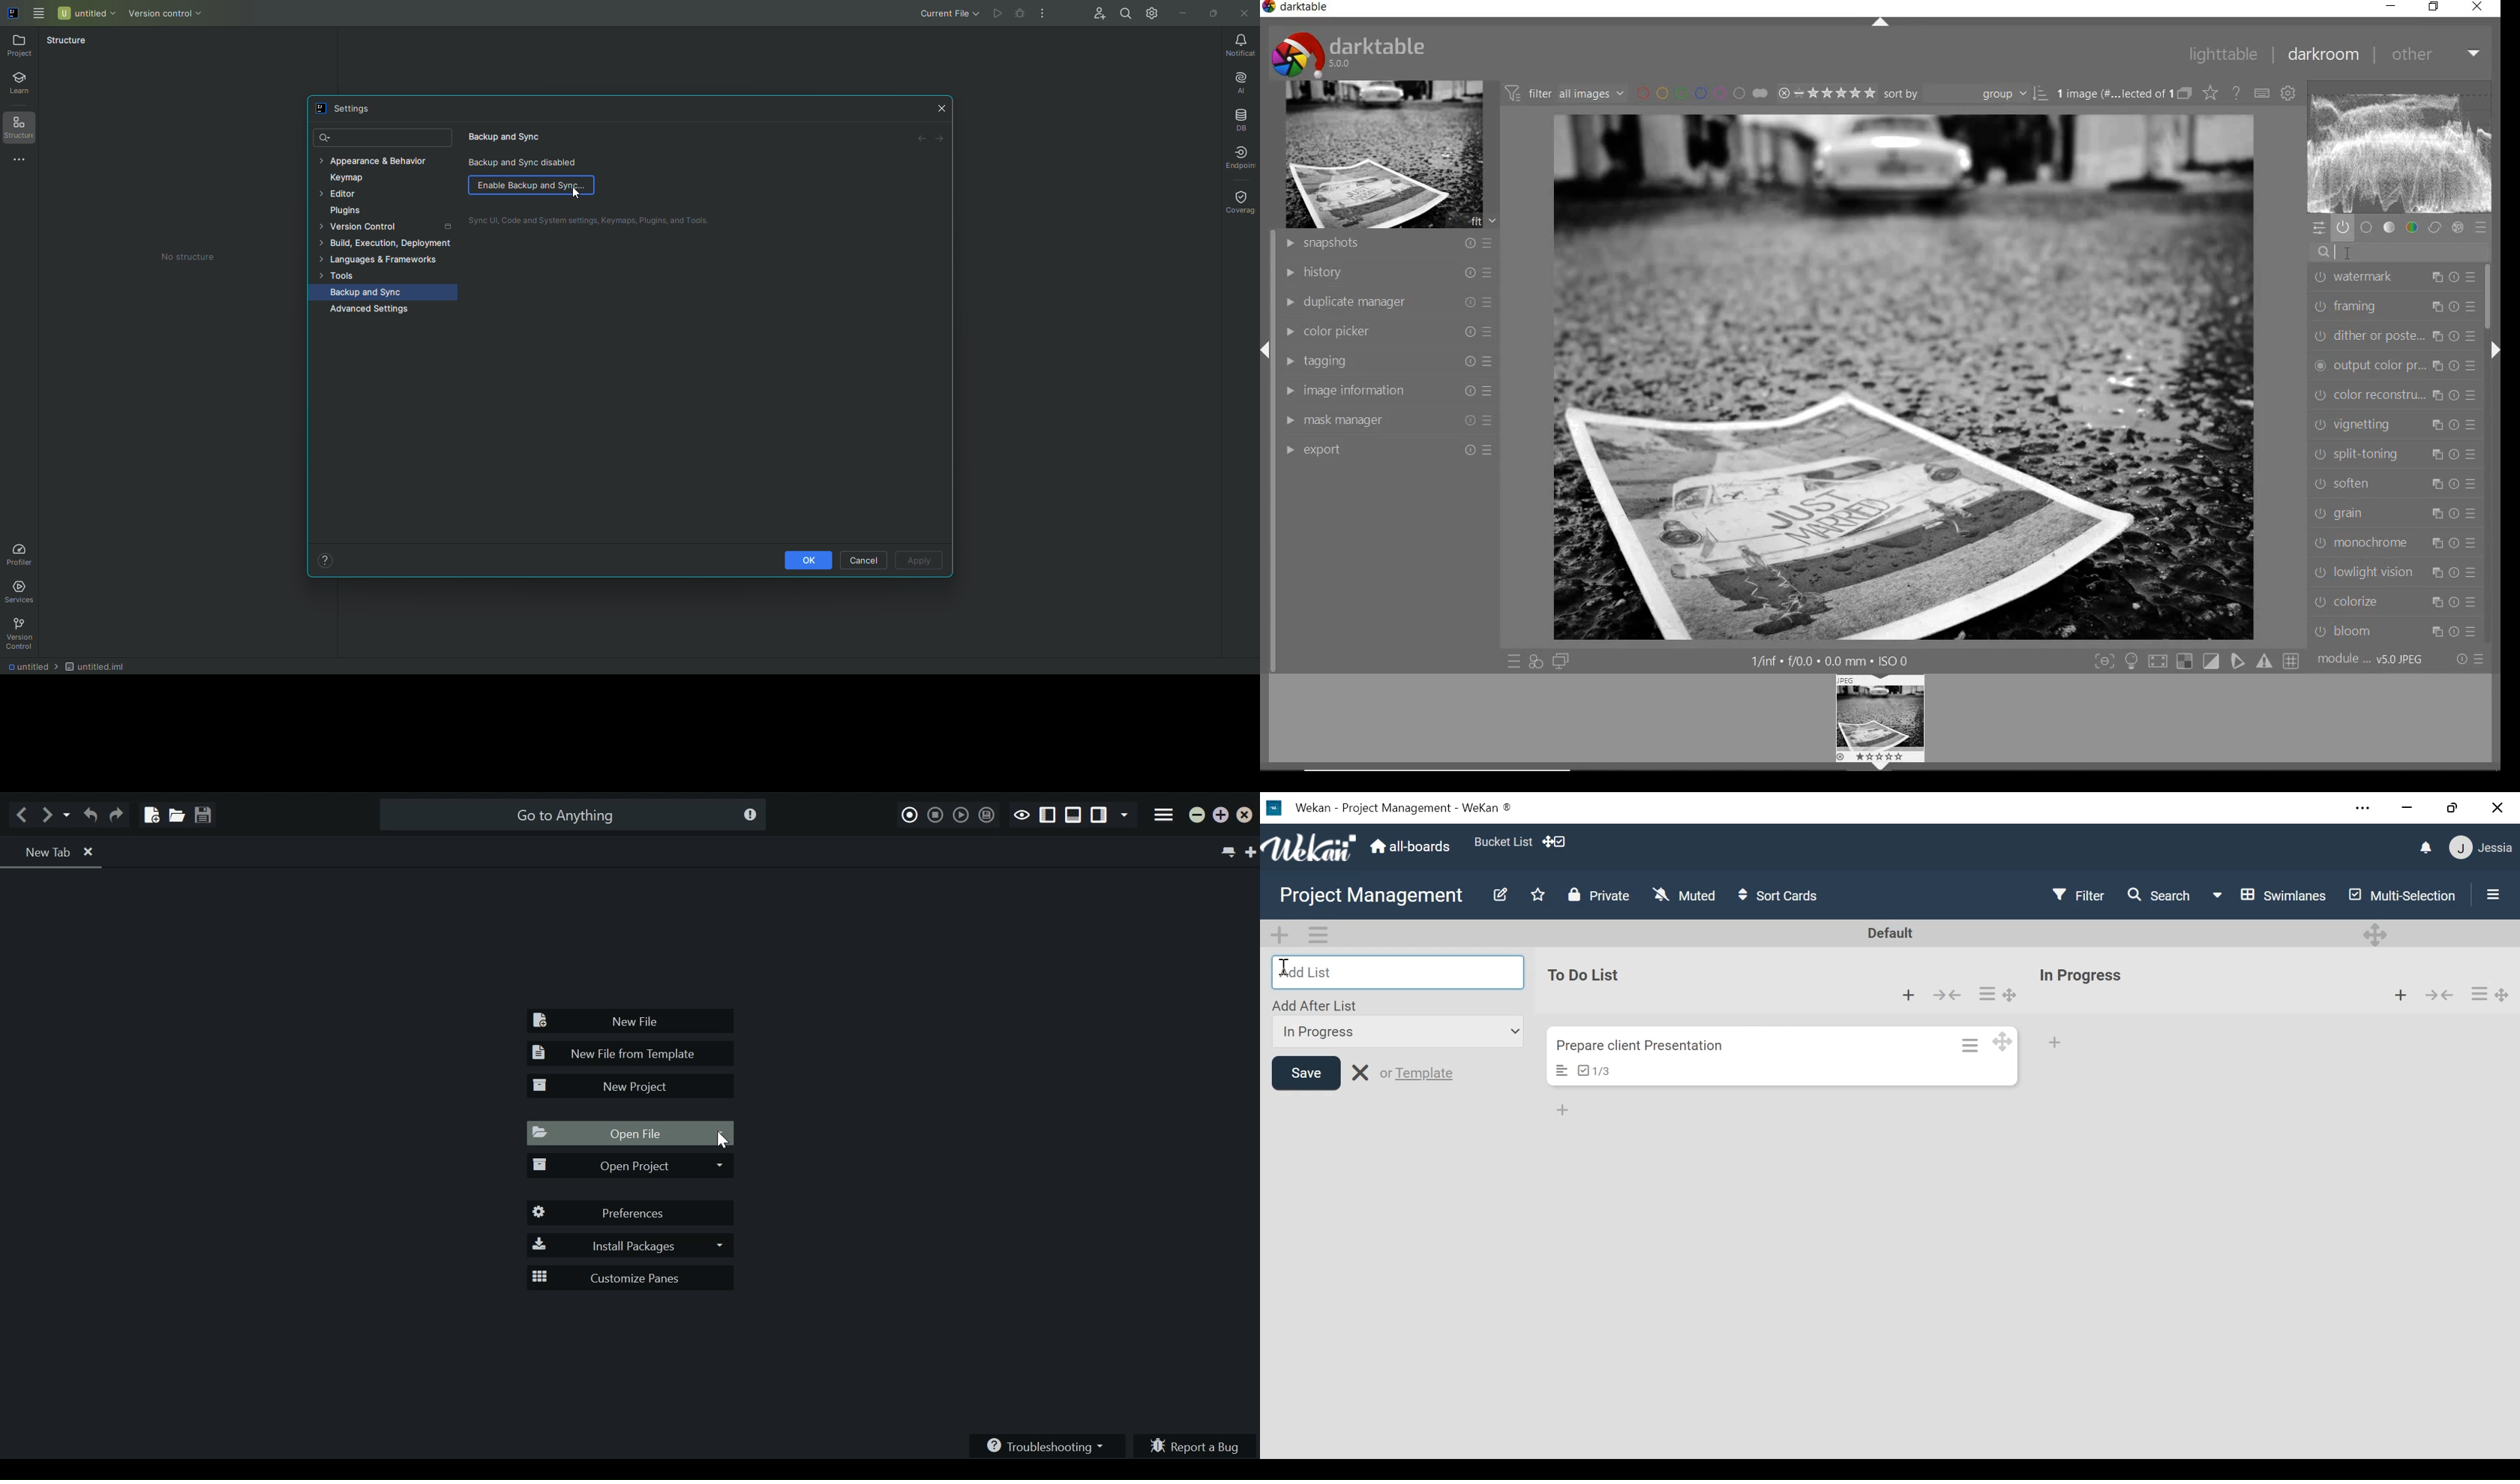  What do you see at coordinates (2394, 455) in the screenshot?
I see `split toning` at bounding box center [2394, 455].